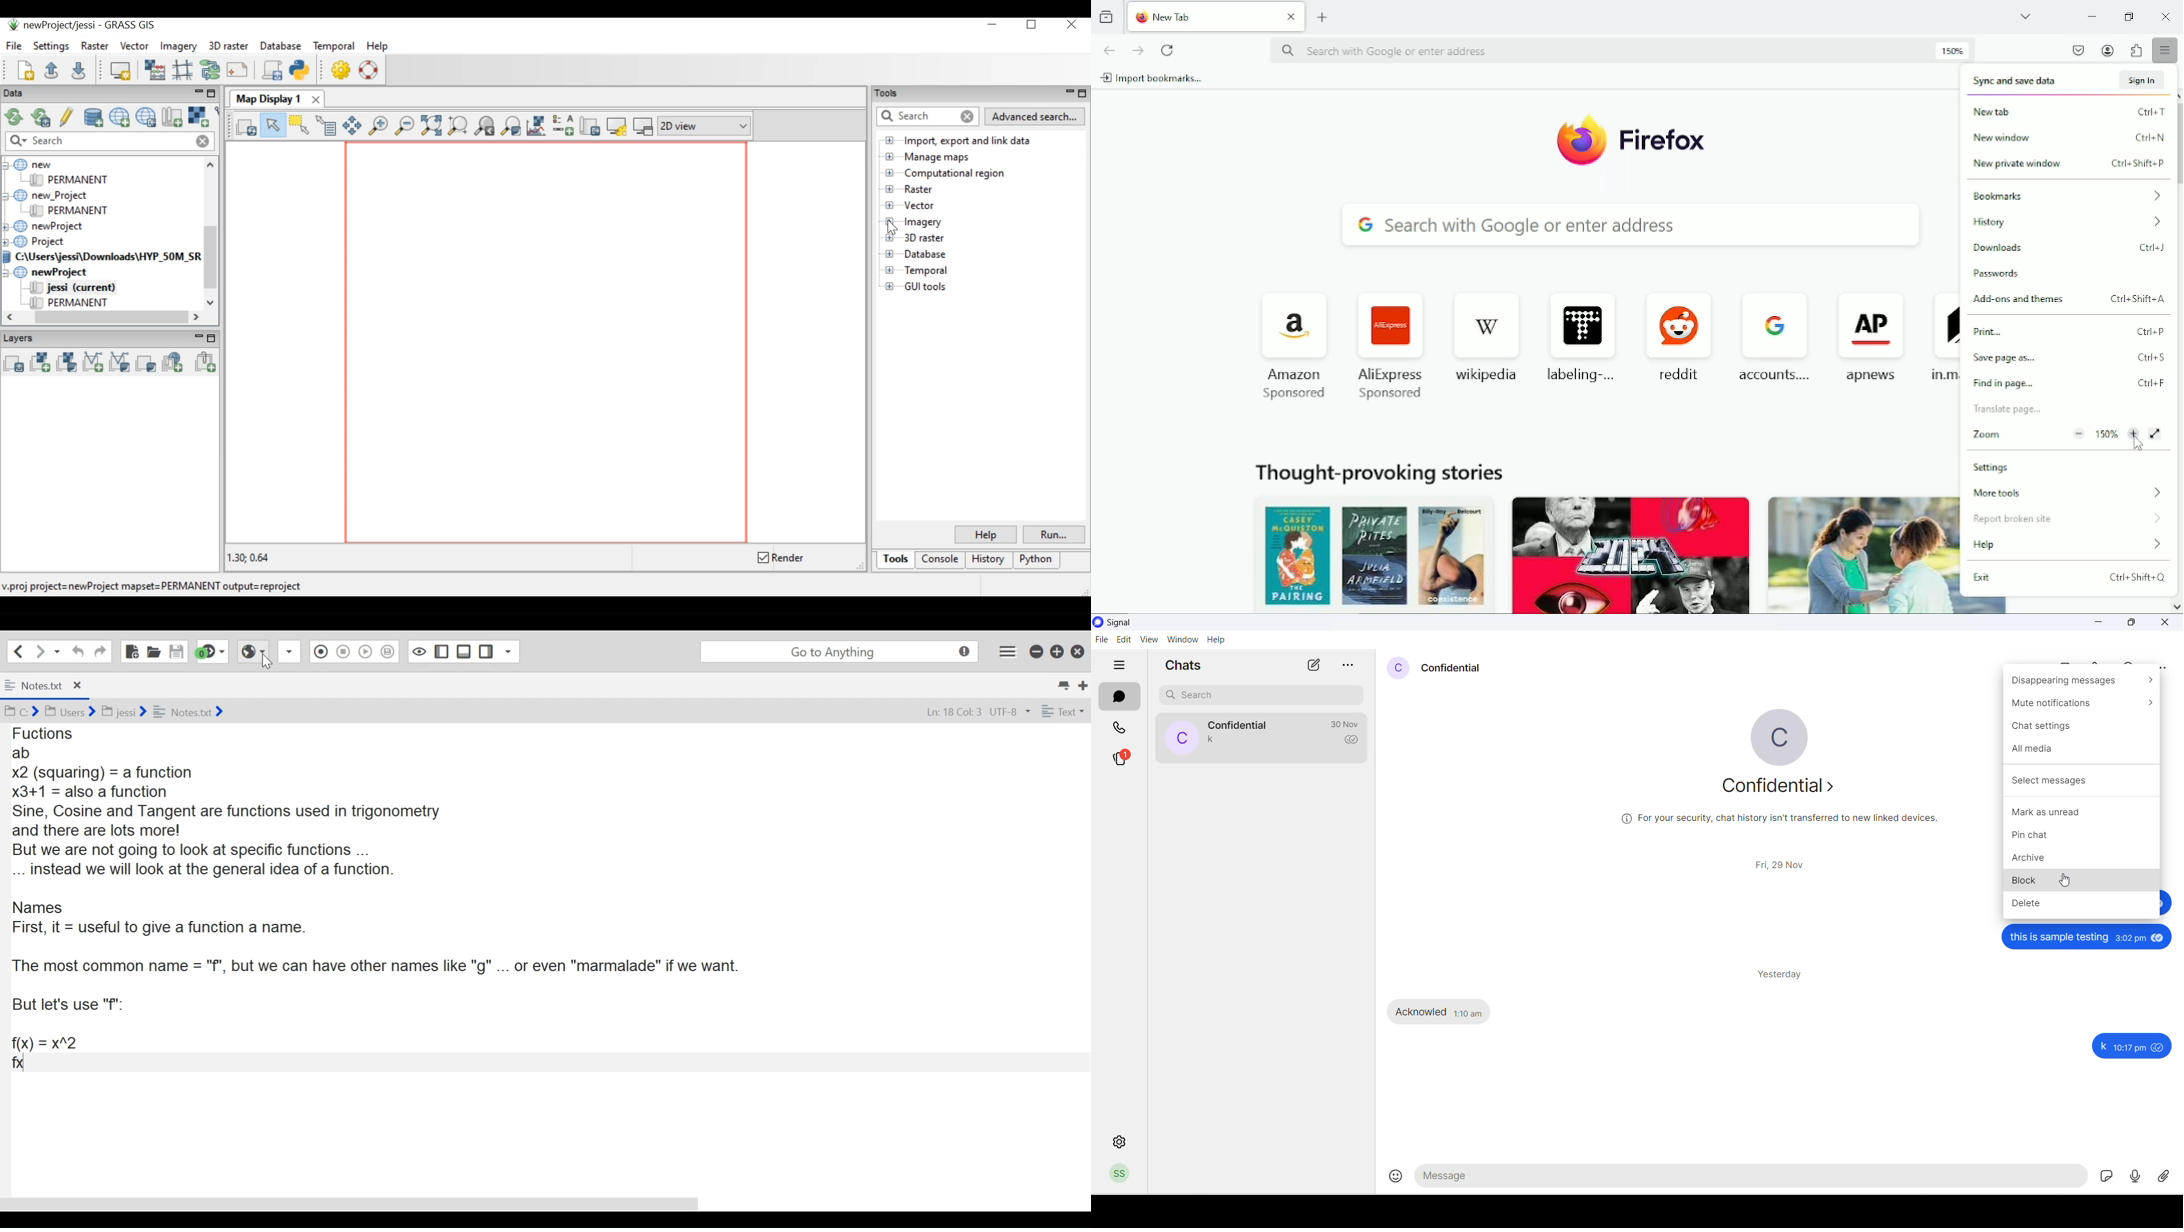 Image resolution: width=2184 pixels, height=1232 pixels. What do you see at coordinates (1154, 79) in the screenshot?
I see `Import bookmarks` at bounding box center [1154, 79].